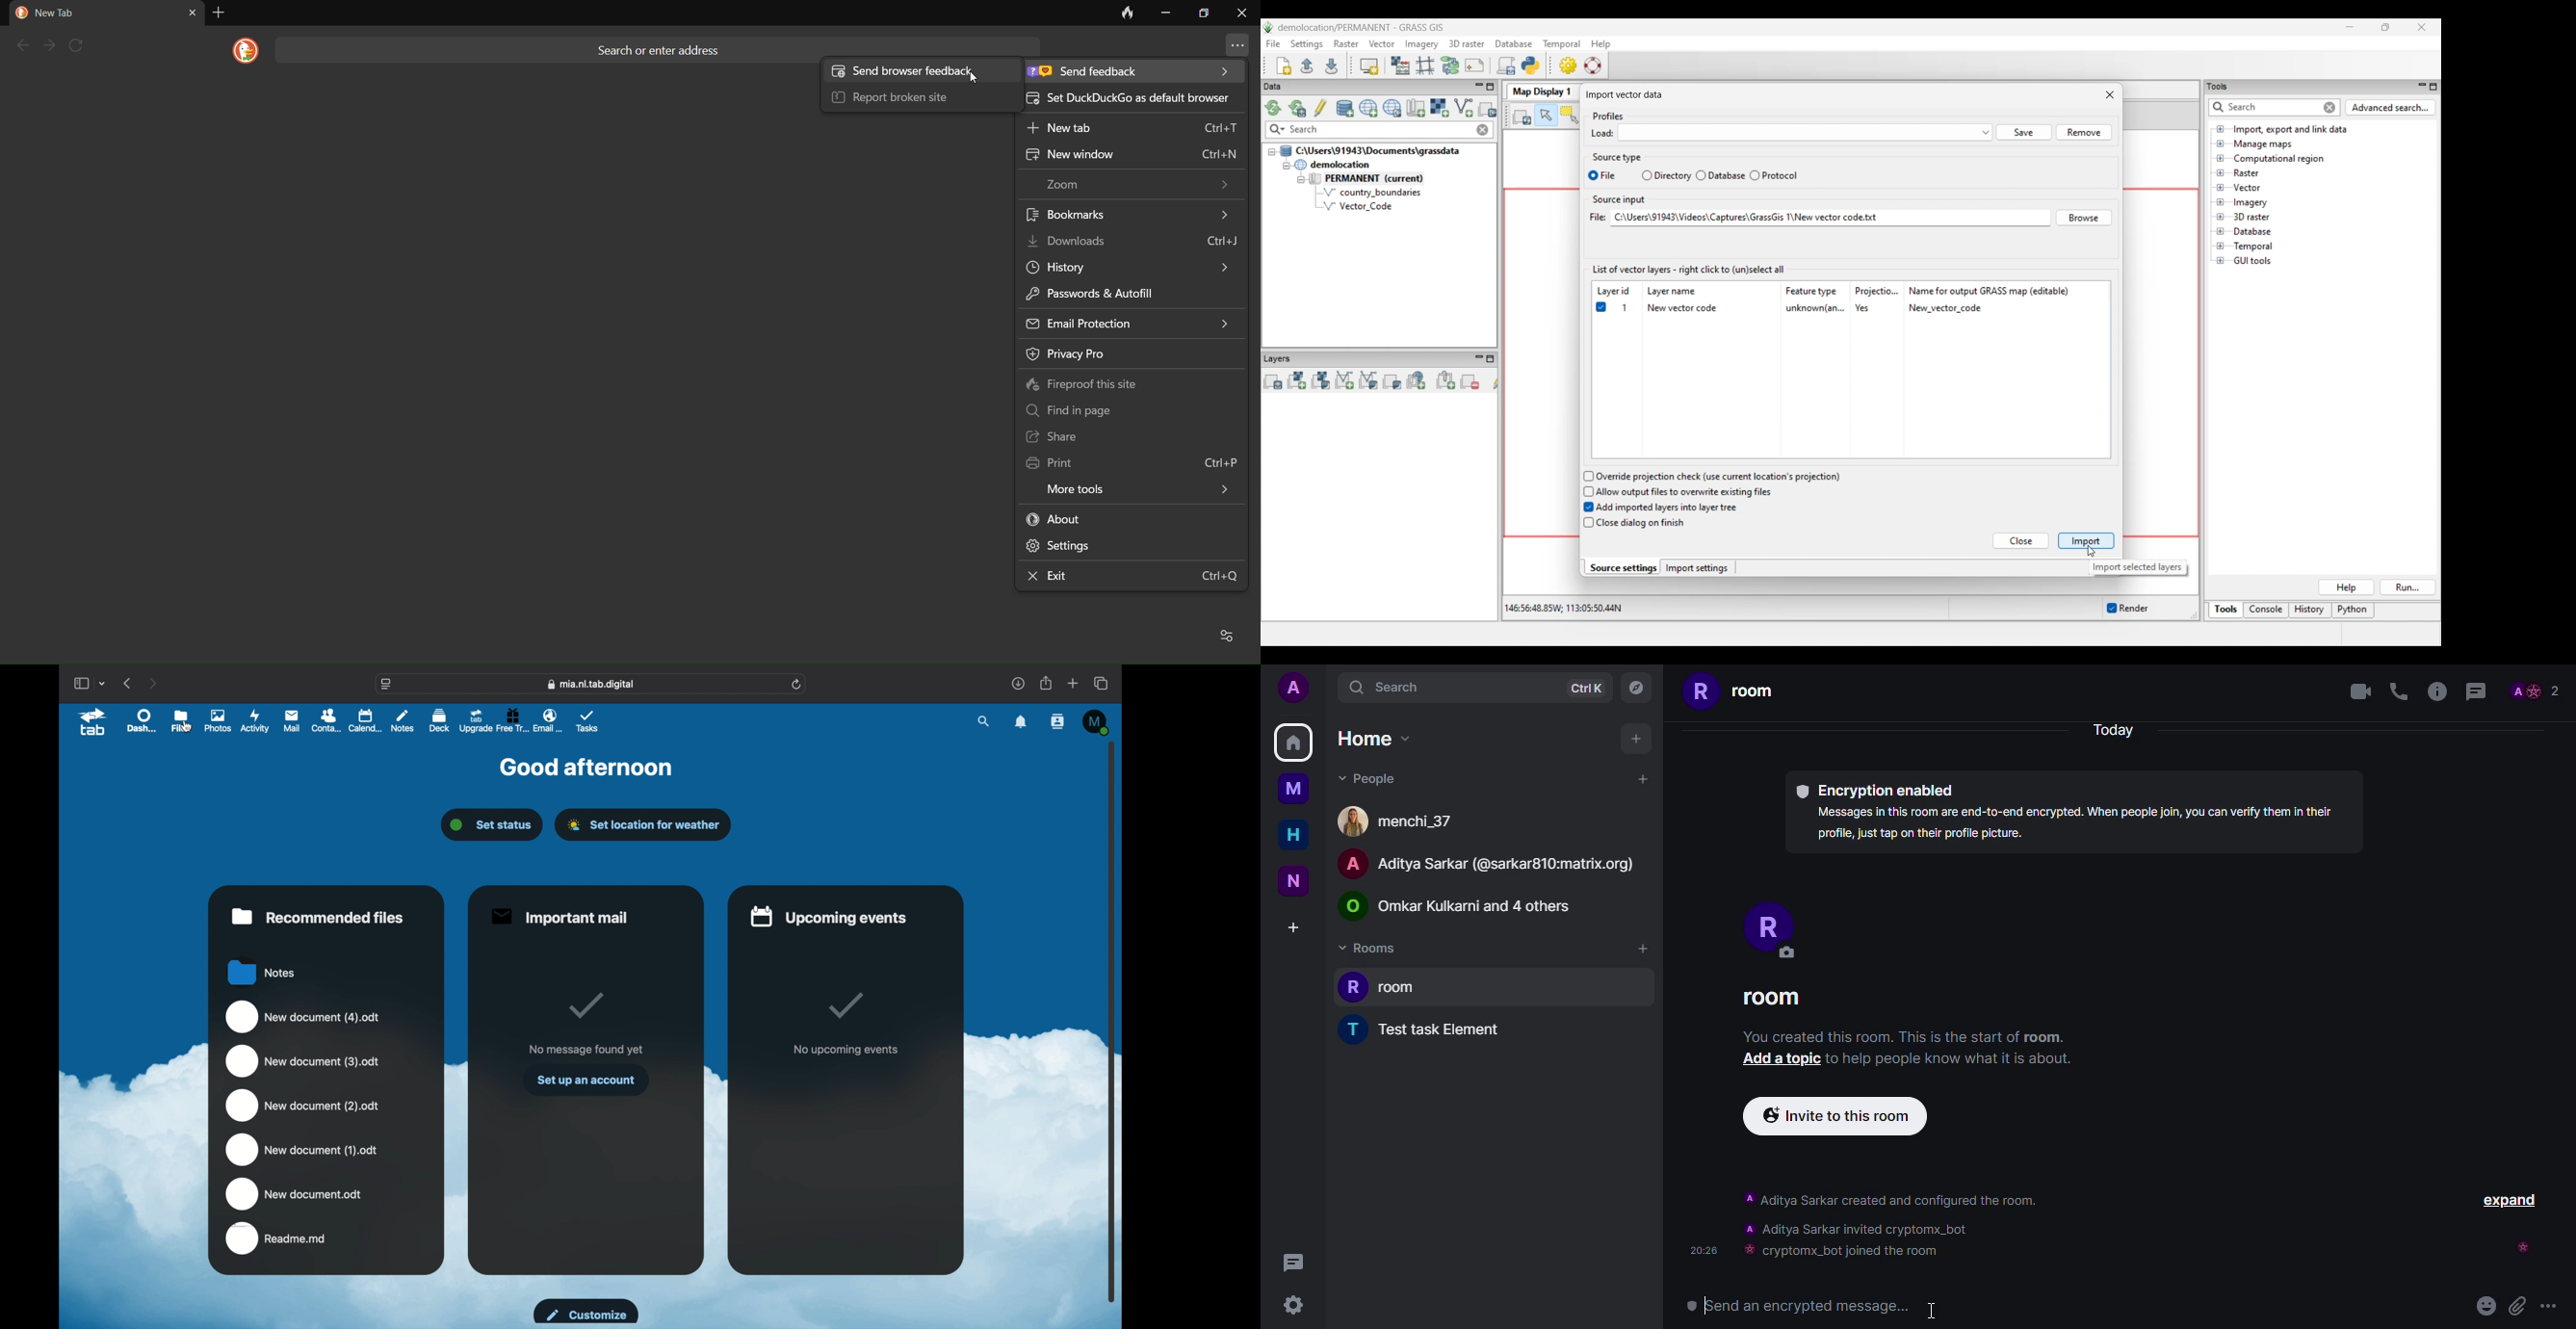 The image size is (2576, 1344). Describe the element at coordinates (1661, 507) in the screenshot. I see `Add imported layers into layer tree` at that location.